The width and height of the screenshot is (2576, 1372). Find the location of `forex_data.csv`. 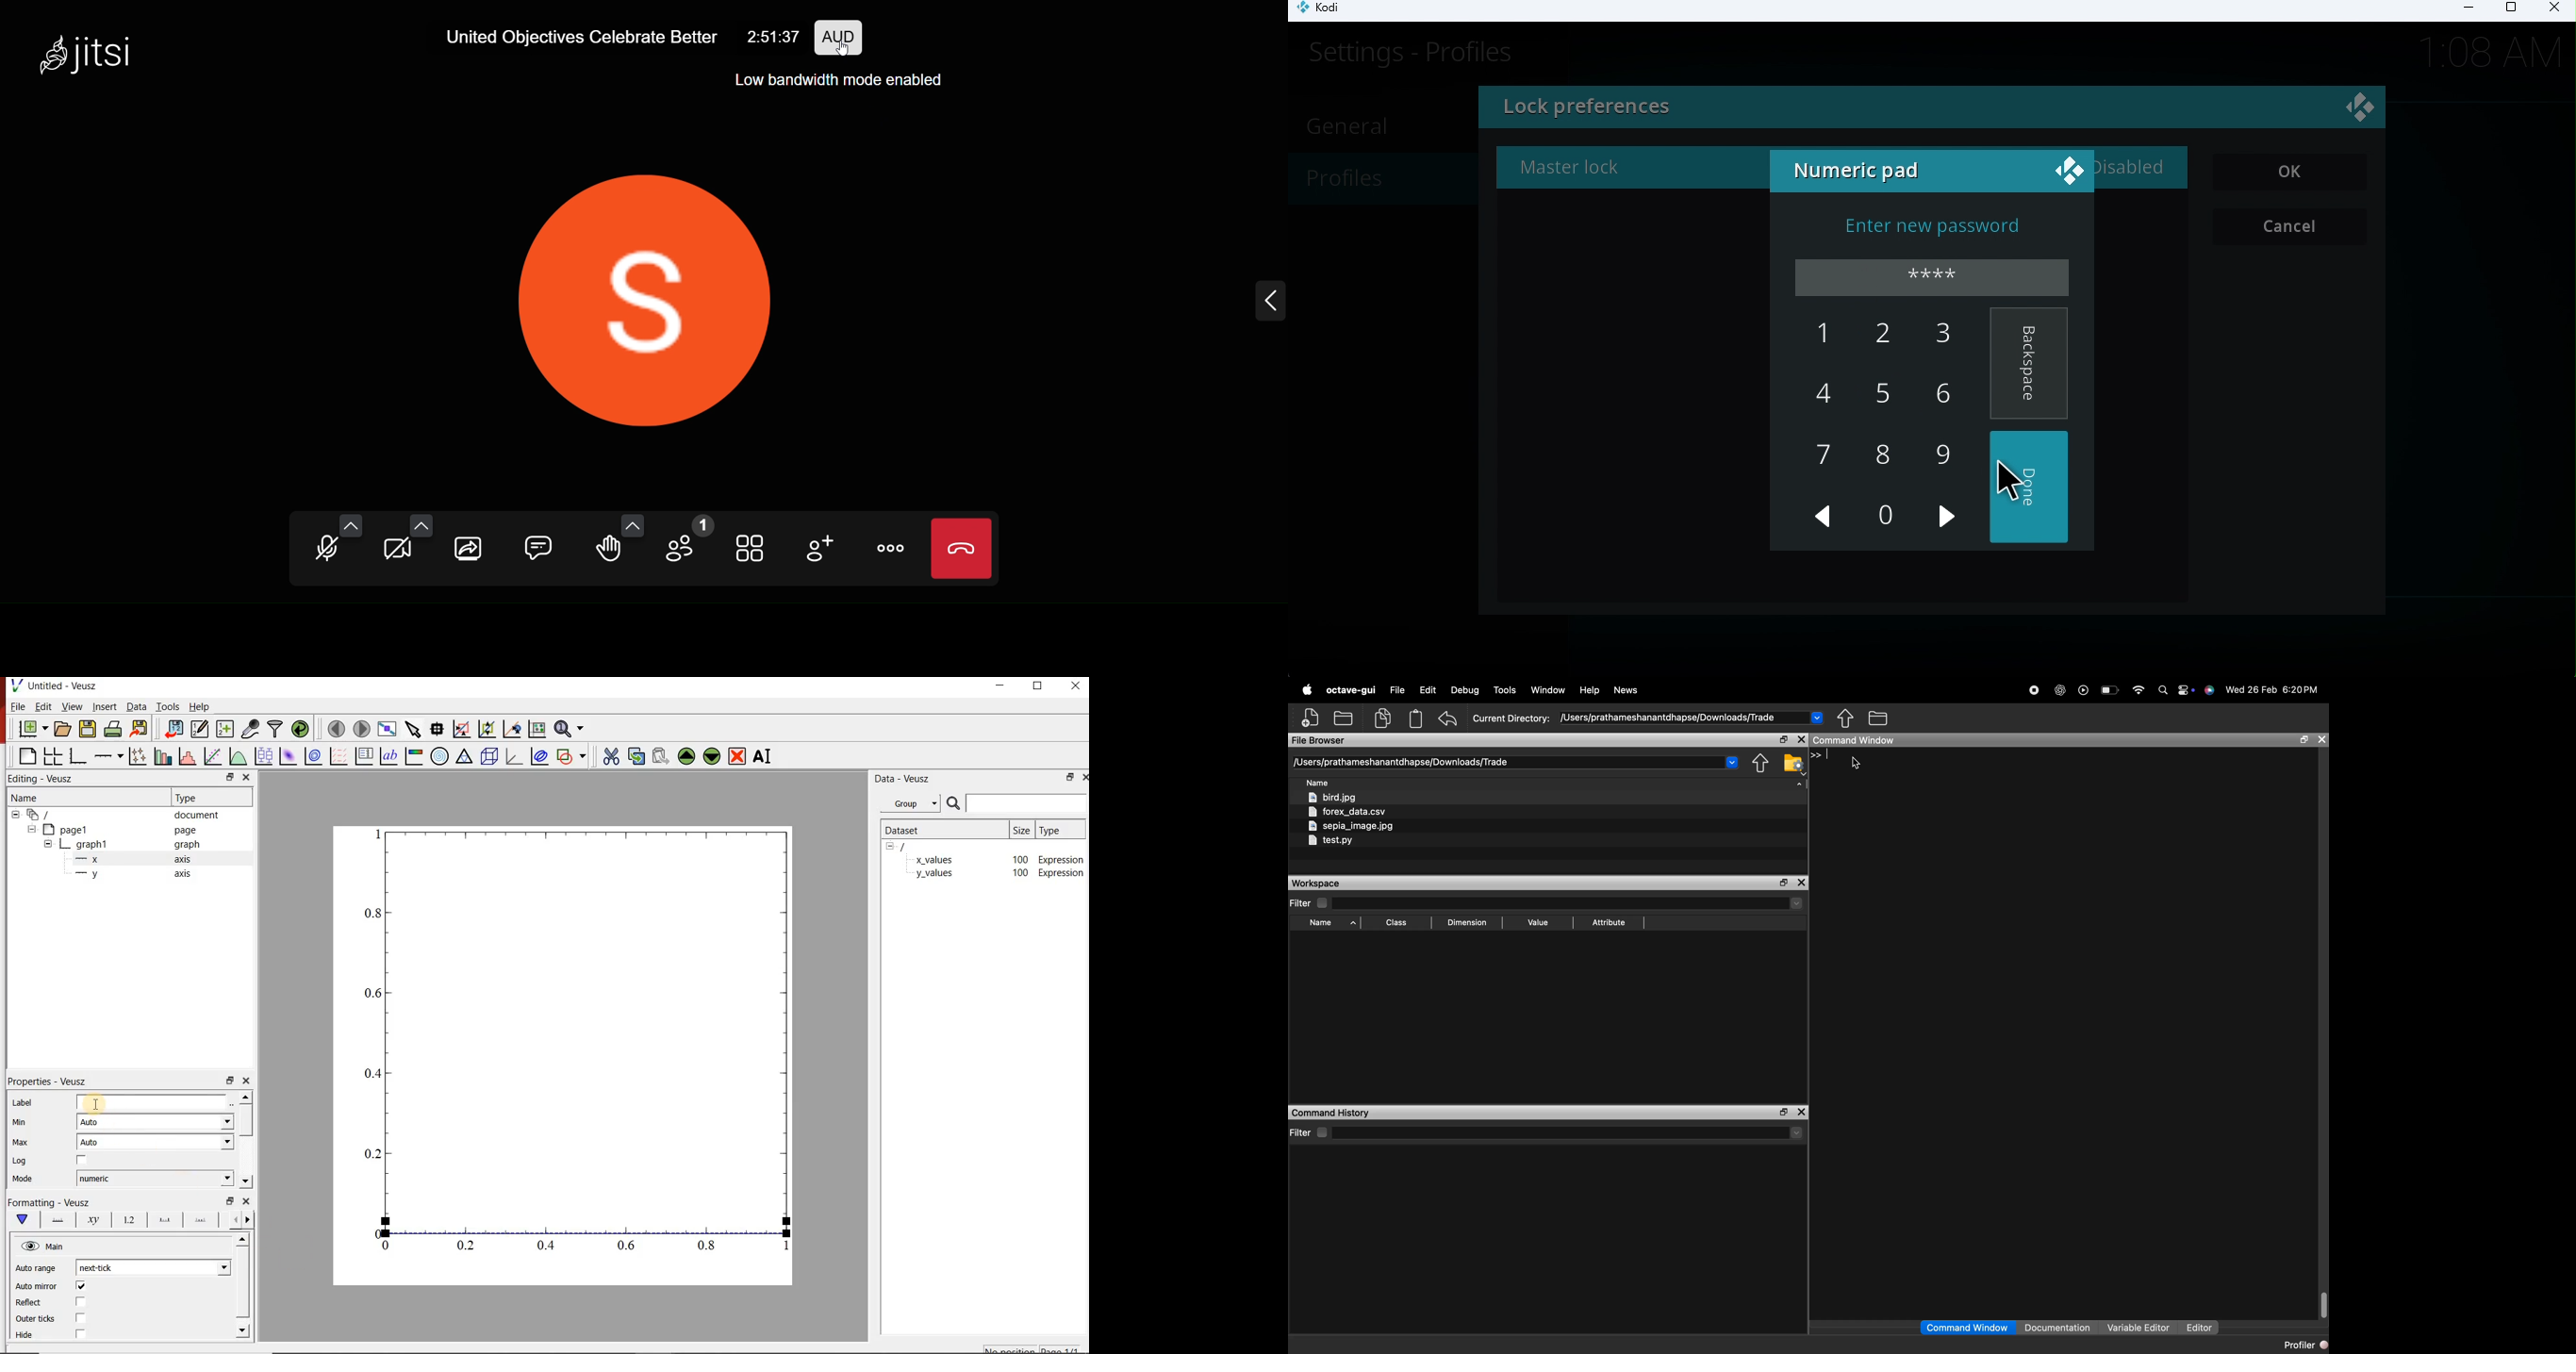

forex_data.csv is located at coordinates (1349, 812).